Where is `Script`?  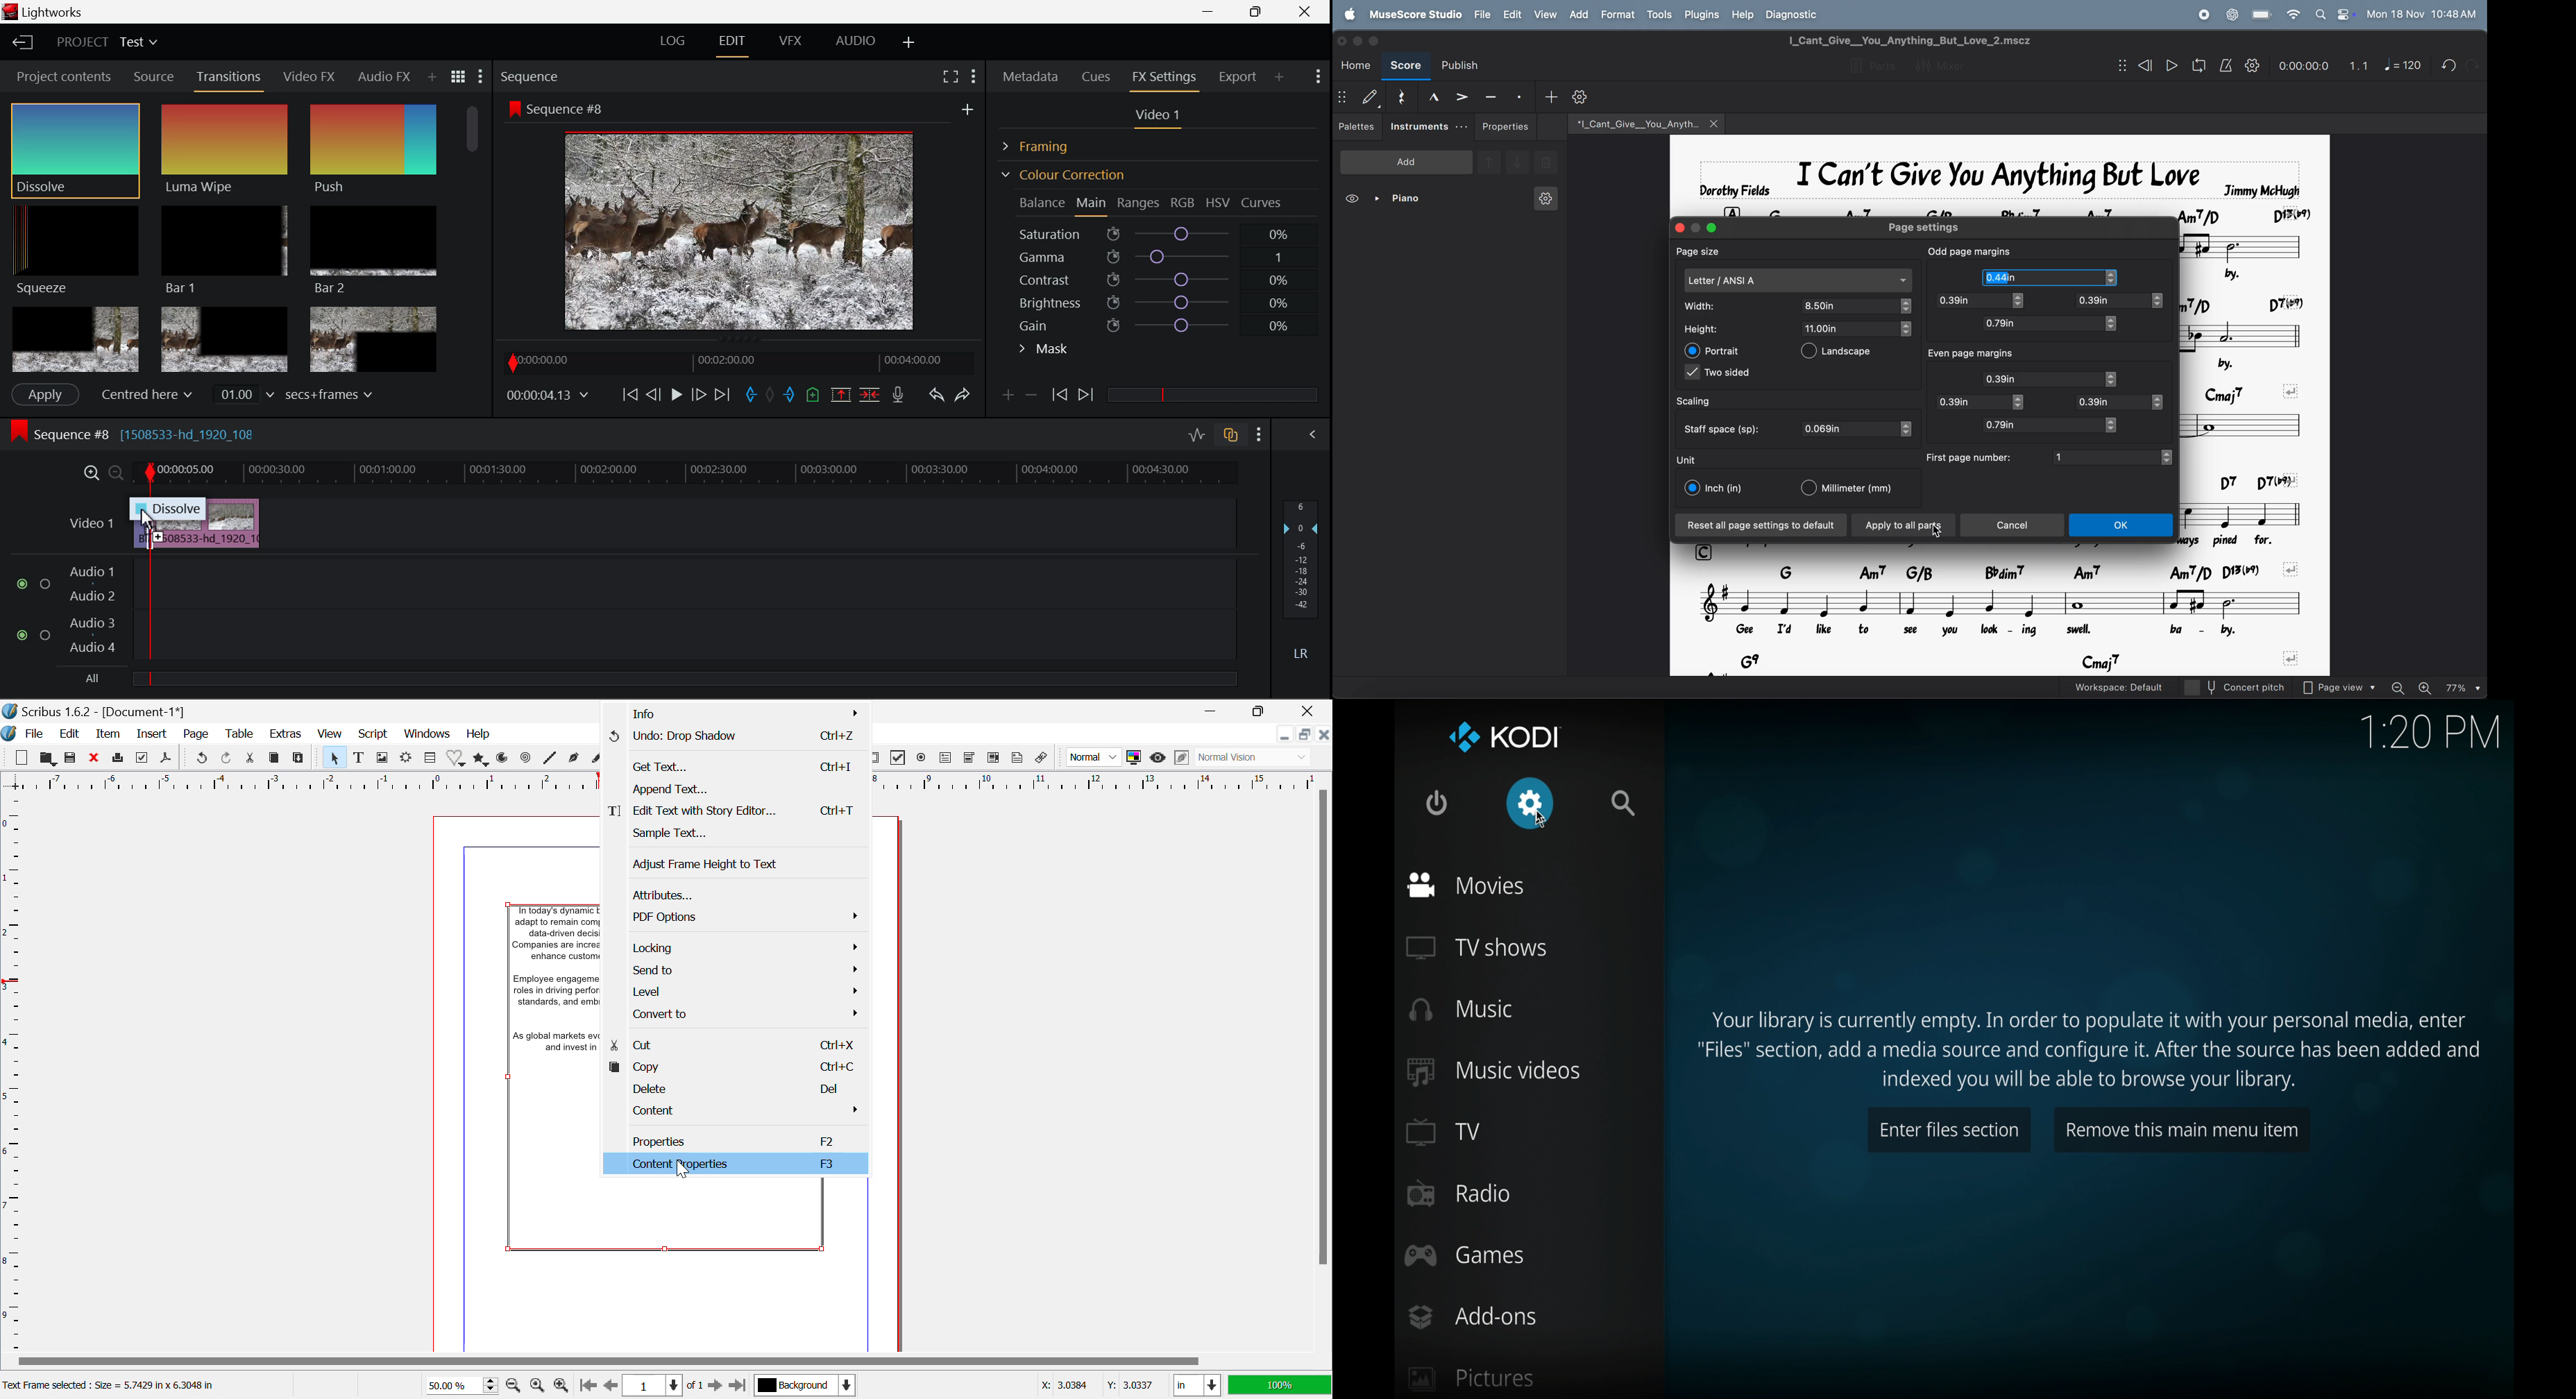 Script is located at coordinates (372, 735).